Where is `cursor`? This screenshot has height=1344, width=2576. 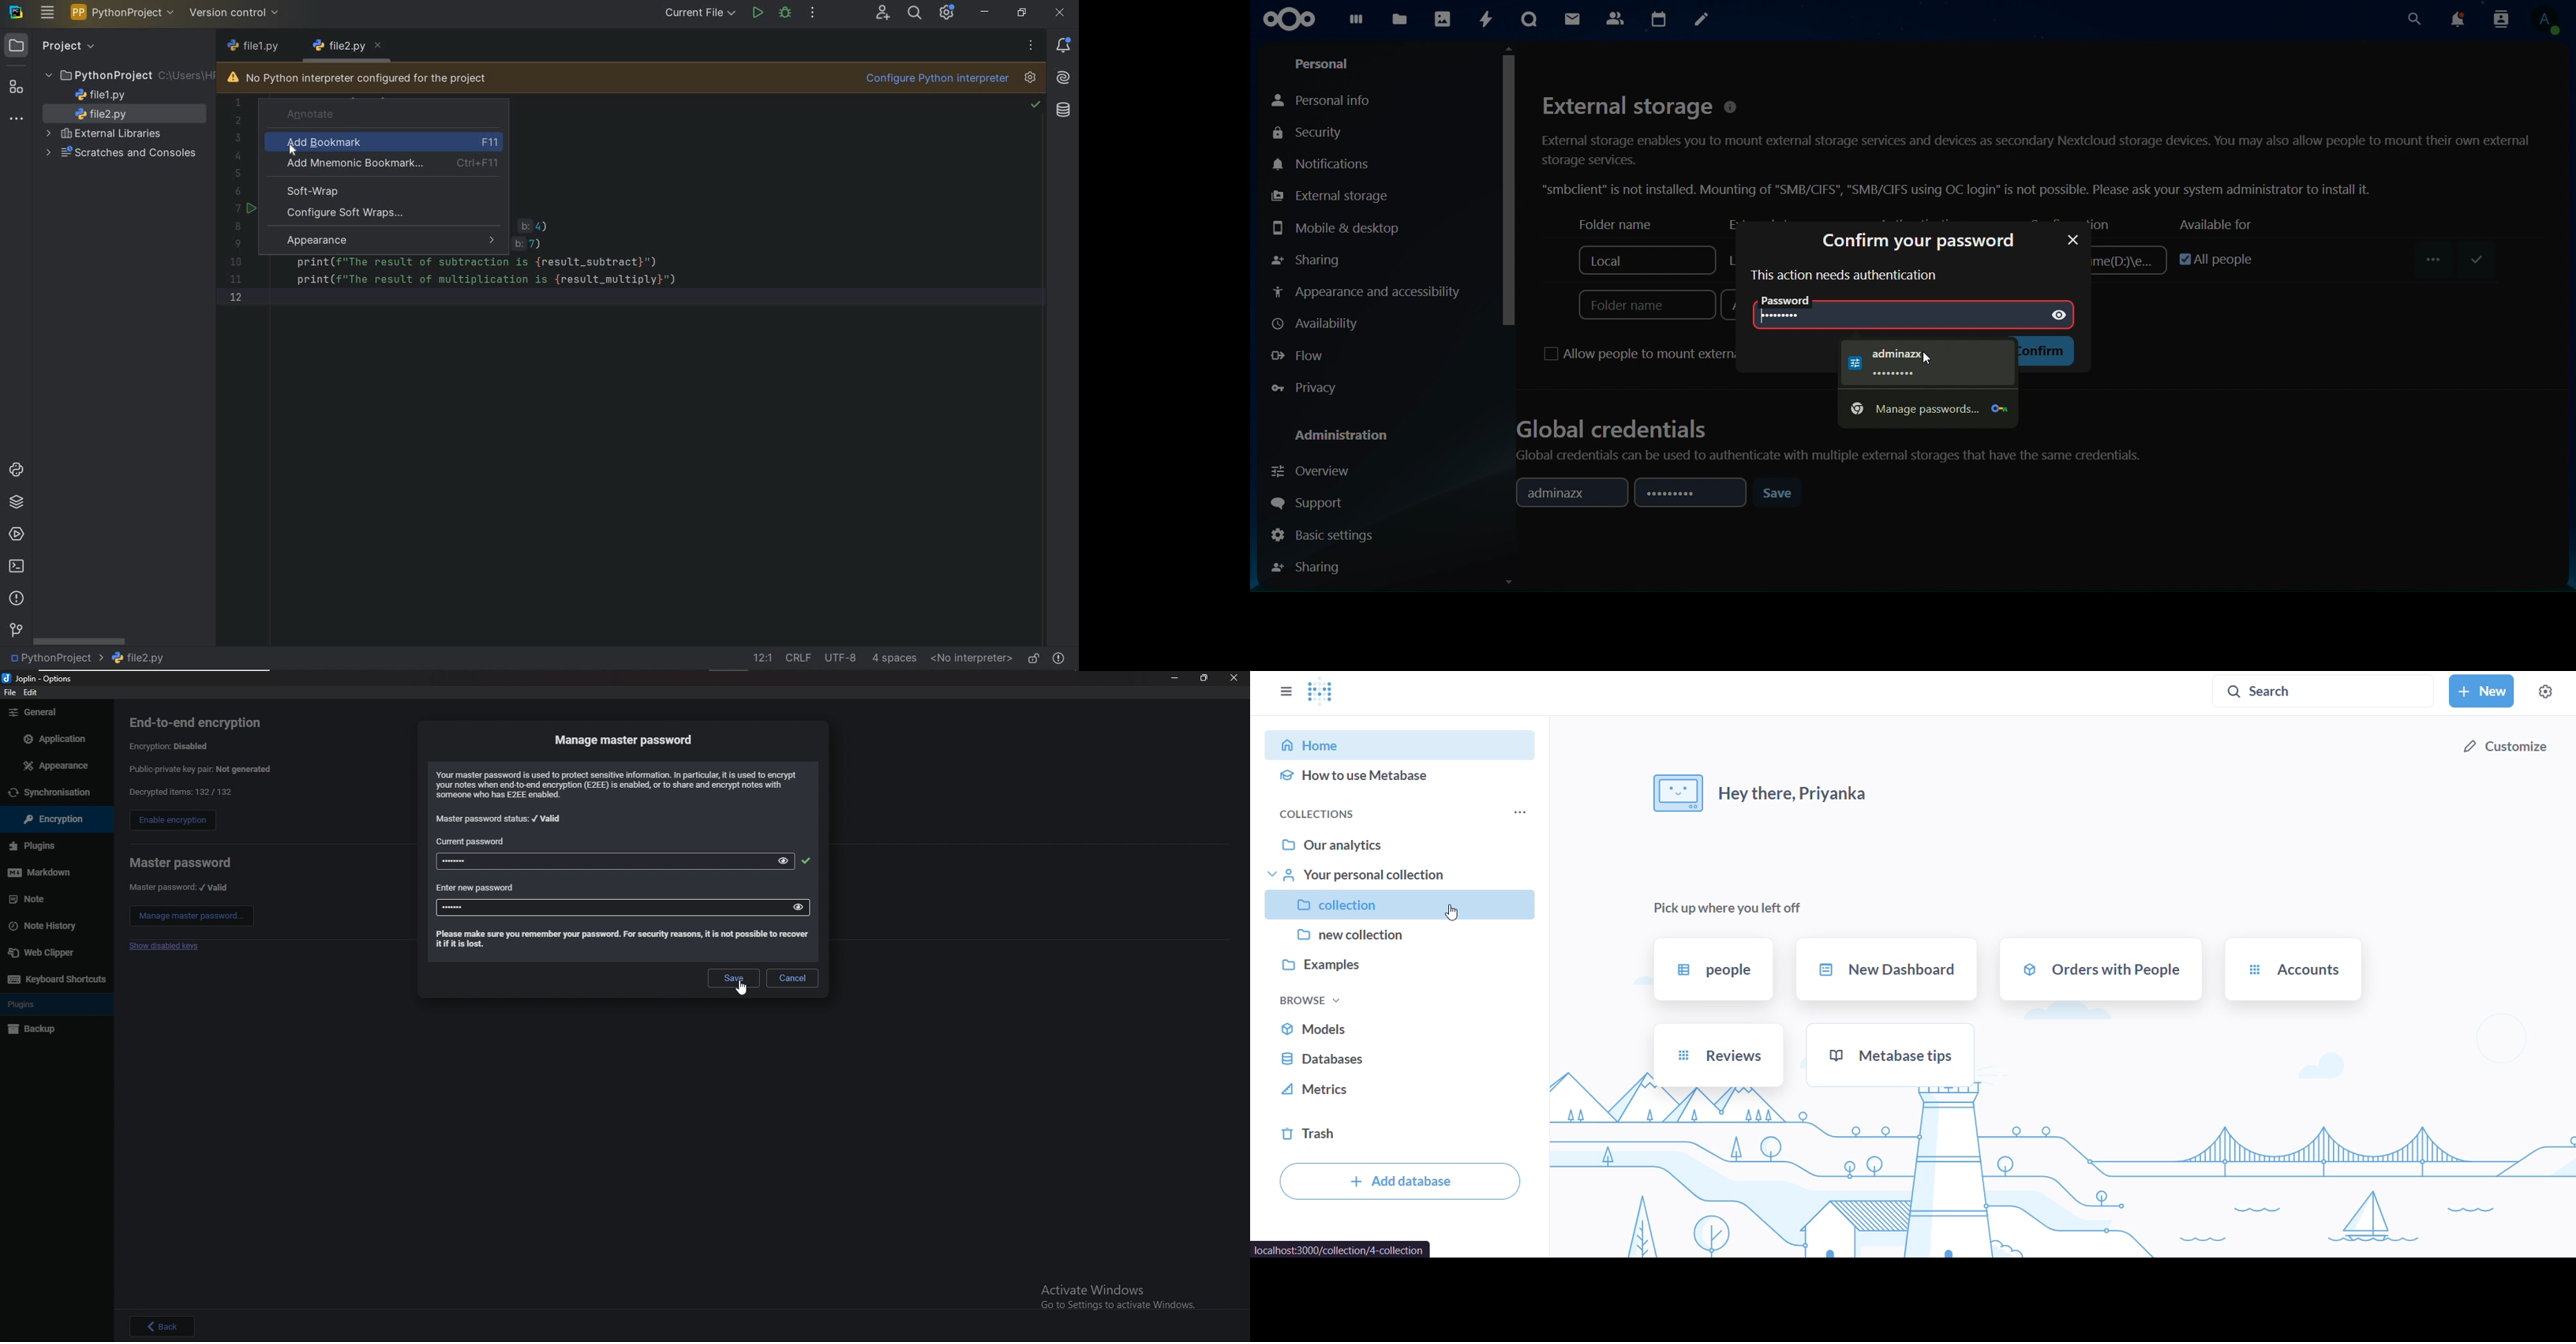 cursor is located at coordinates (742, 988).